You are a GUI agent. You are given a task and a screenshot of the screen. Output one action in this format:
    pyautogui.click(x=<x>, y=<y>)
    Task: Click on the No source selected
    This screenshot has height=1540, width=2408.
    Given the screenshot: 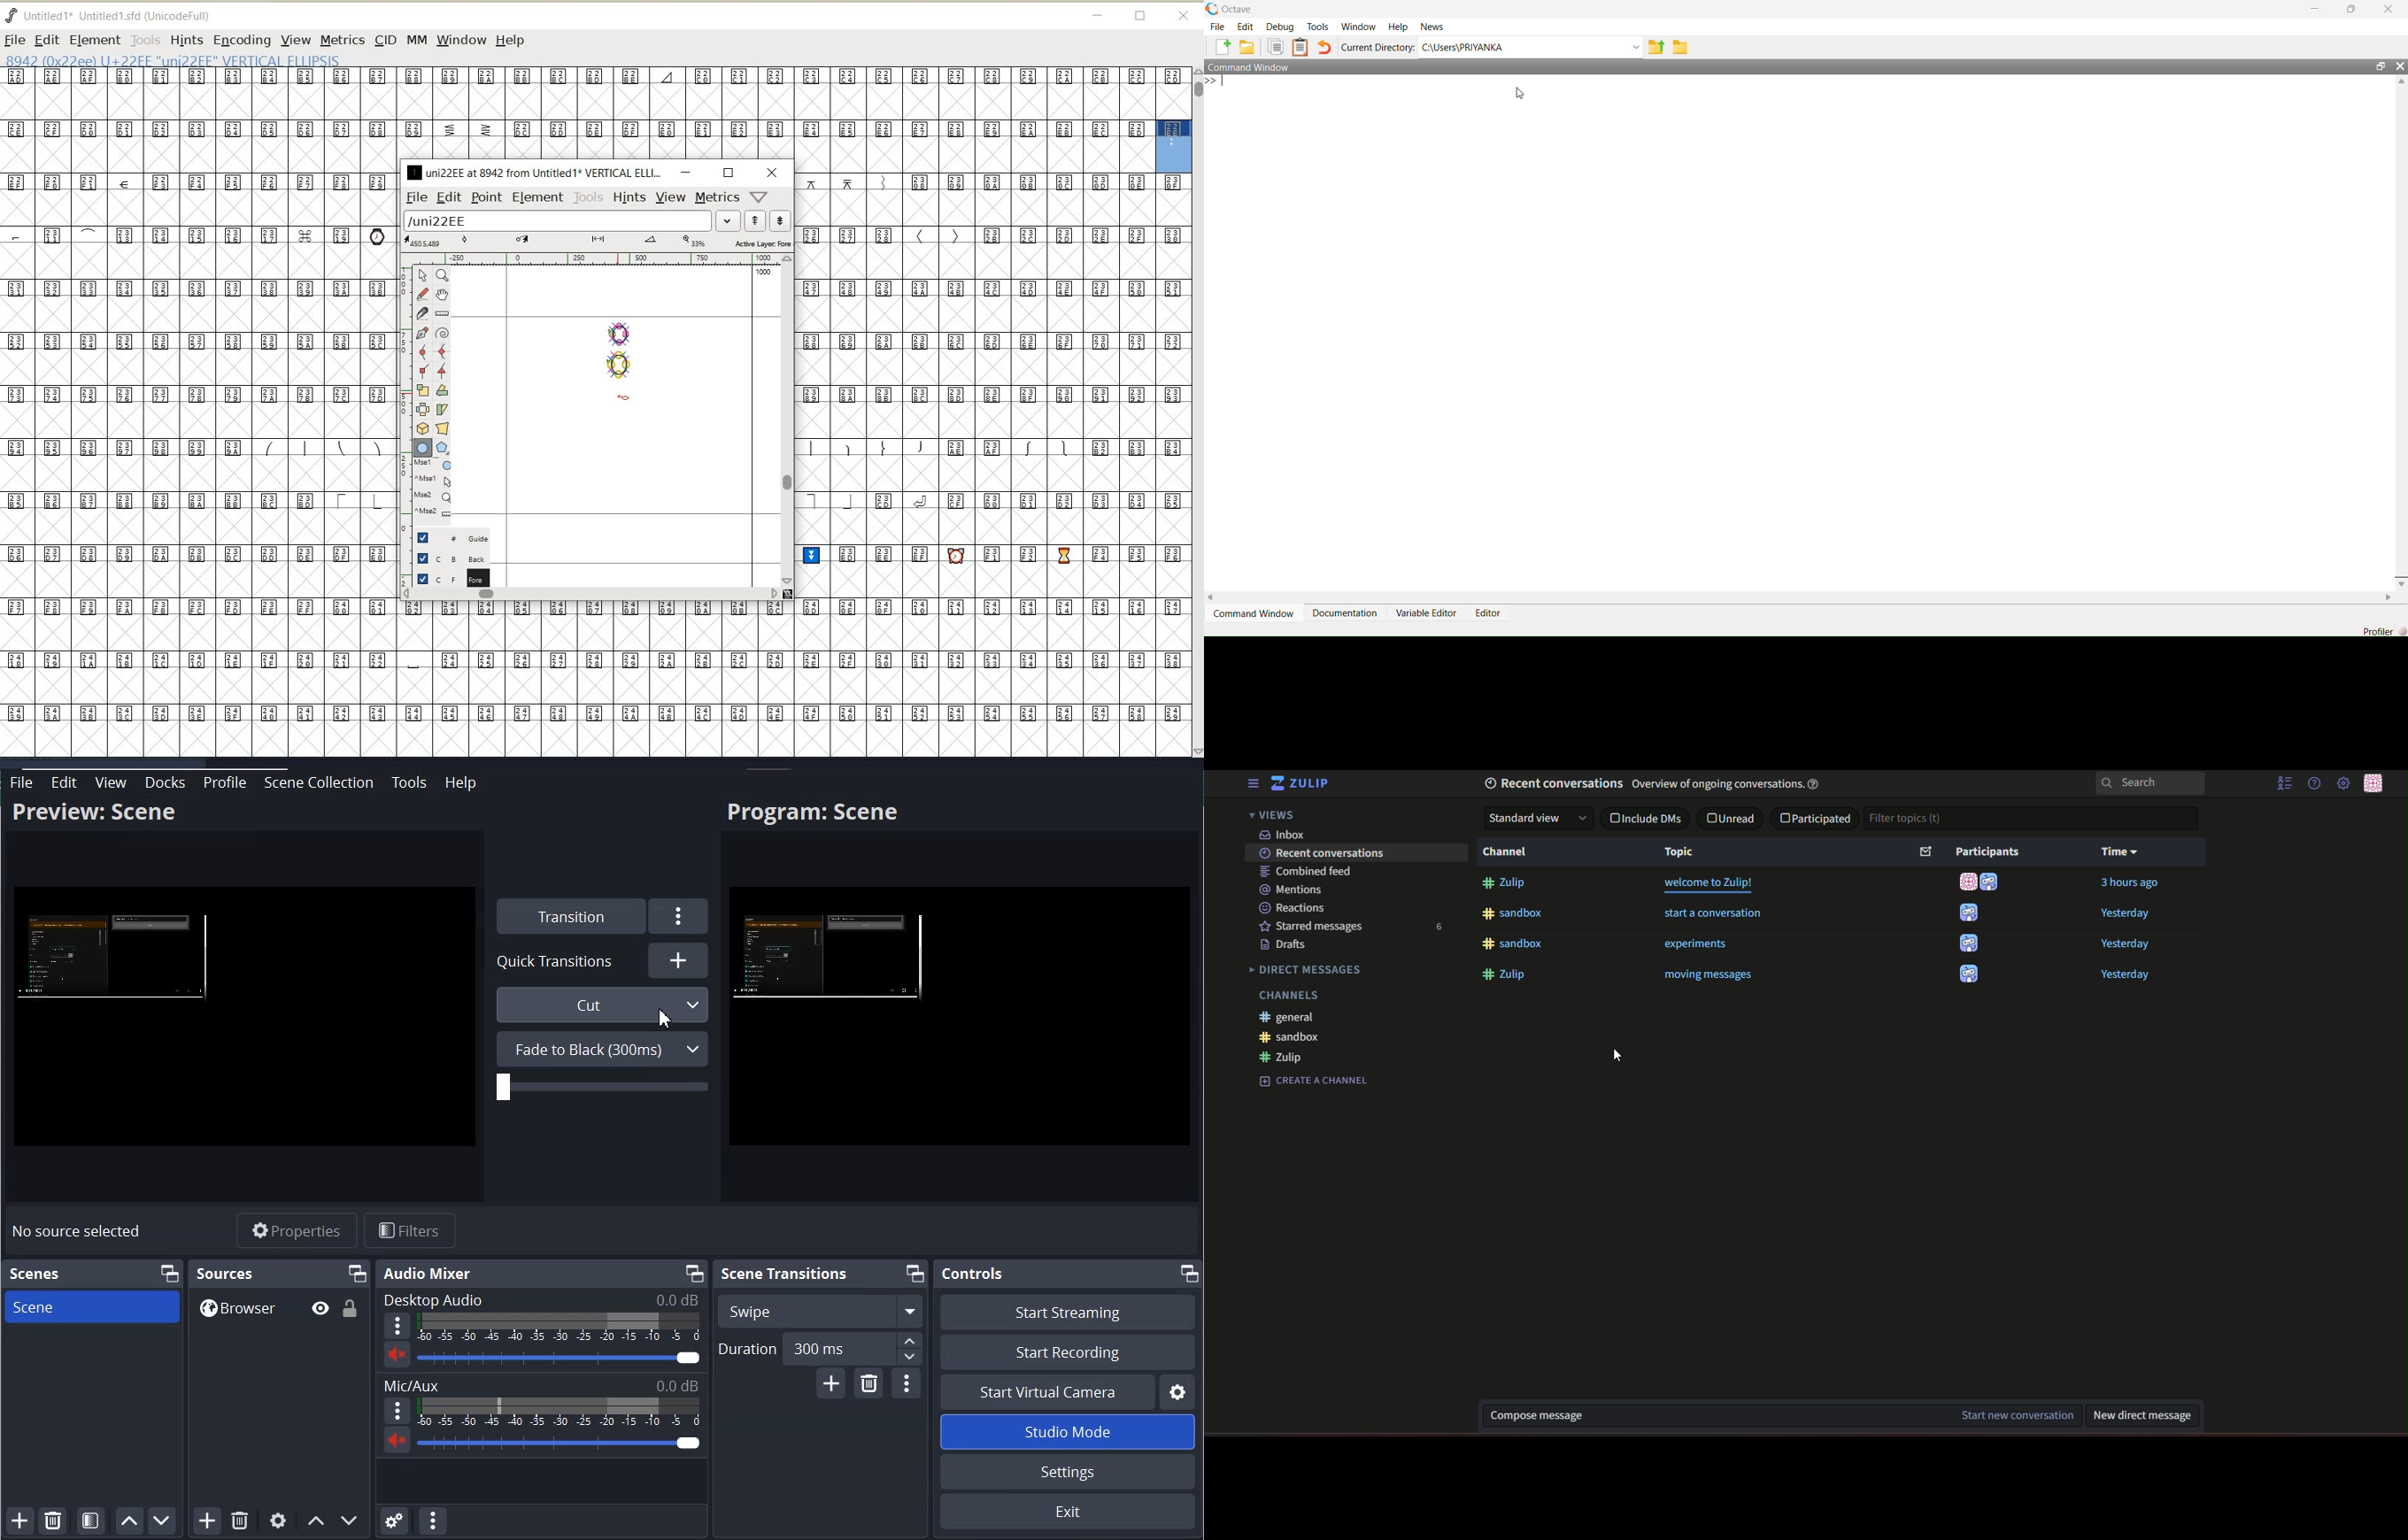 What is the action you would take?
    pyautogui.click(x=79, y=1231)
    